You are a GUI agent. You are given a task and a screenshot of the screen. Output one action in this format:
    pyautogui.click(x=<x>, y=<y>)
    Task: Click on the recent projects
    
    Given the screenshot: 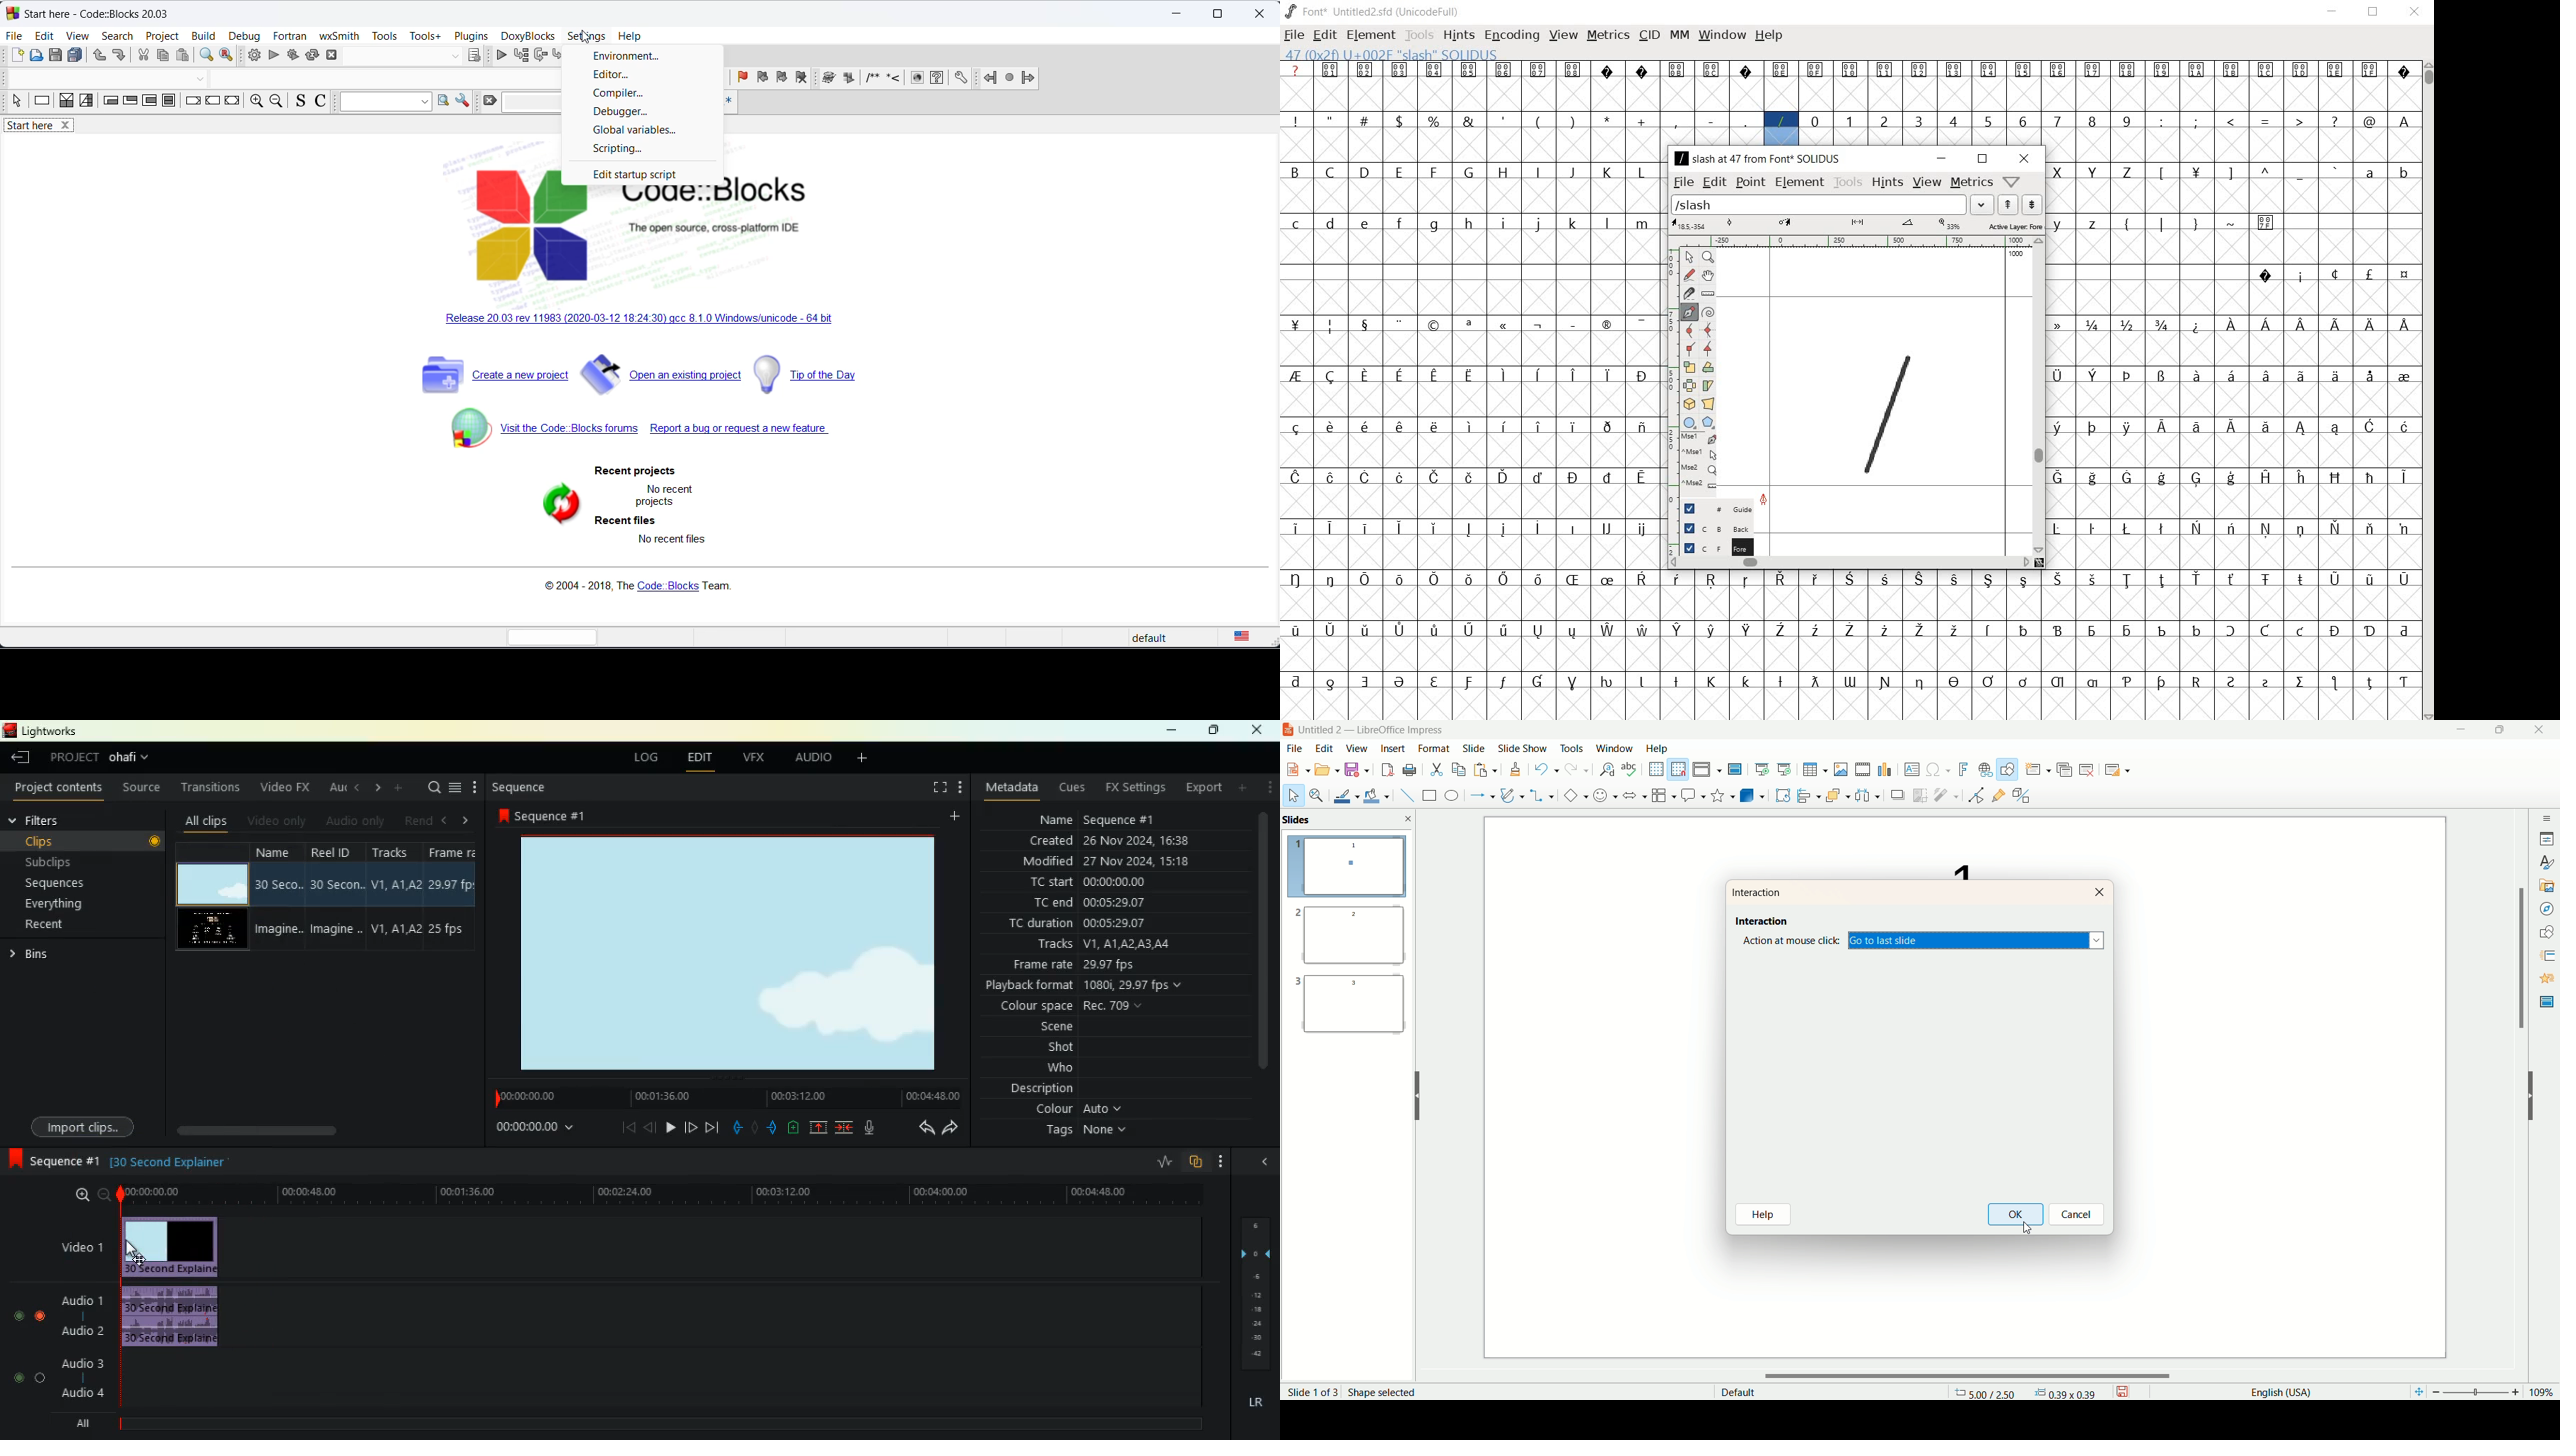 What is the action you would take?
    pyautogui.click(x=636, y=471)
    